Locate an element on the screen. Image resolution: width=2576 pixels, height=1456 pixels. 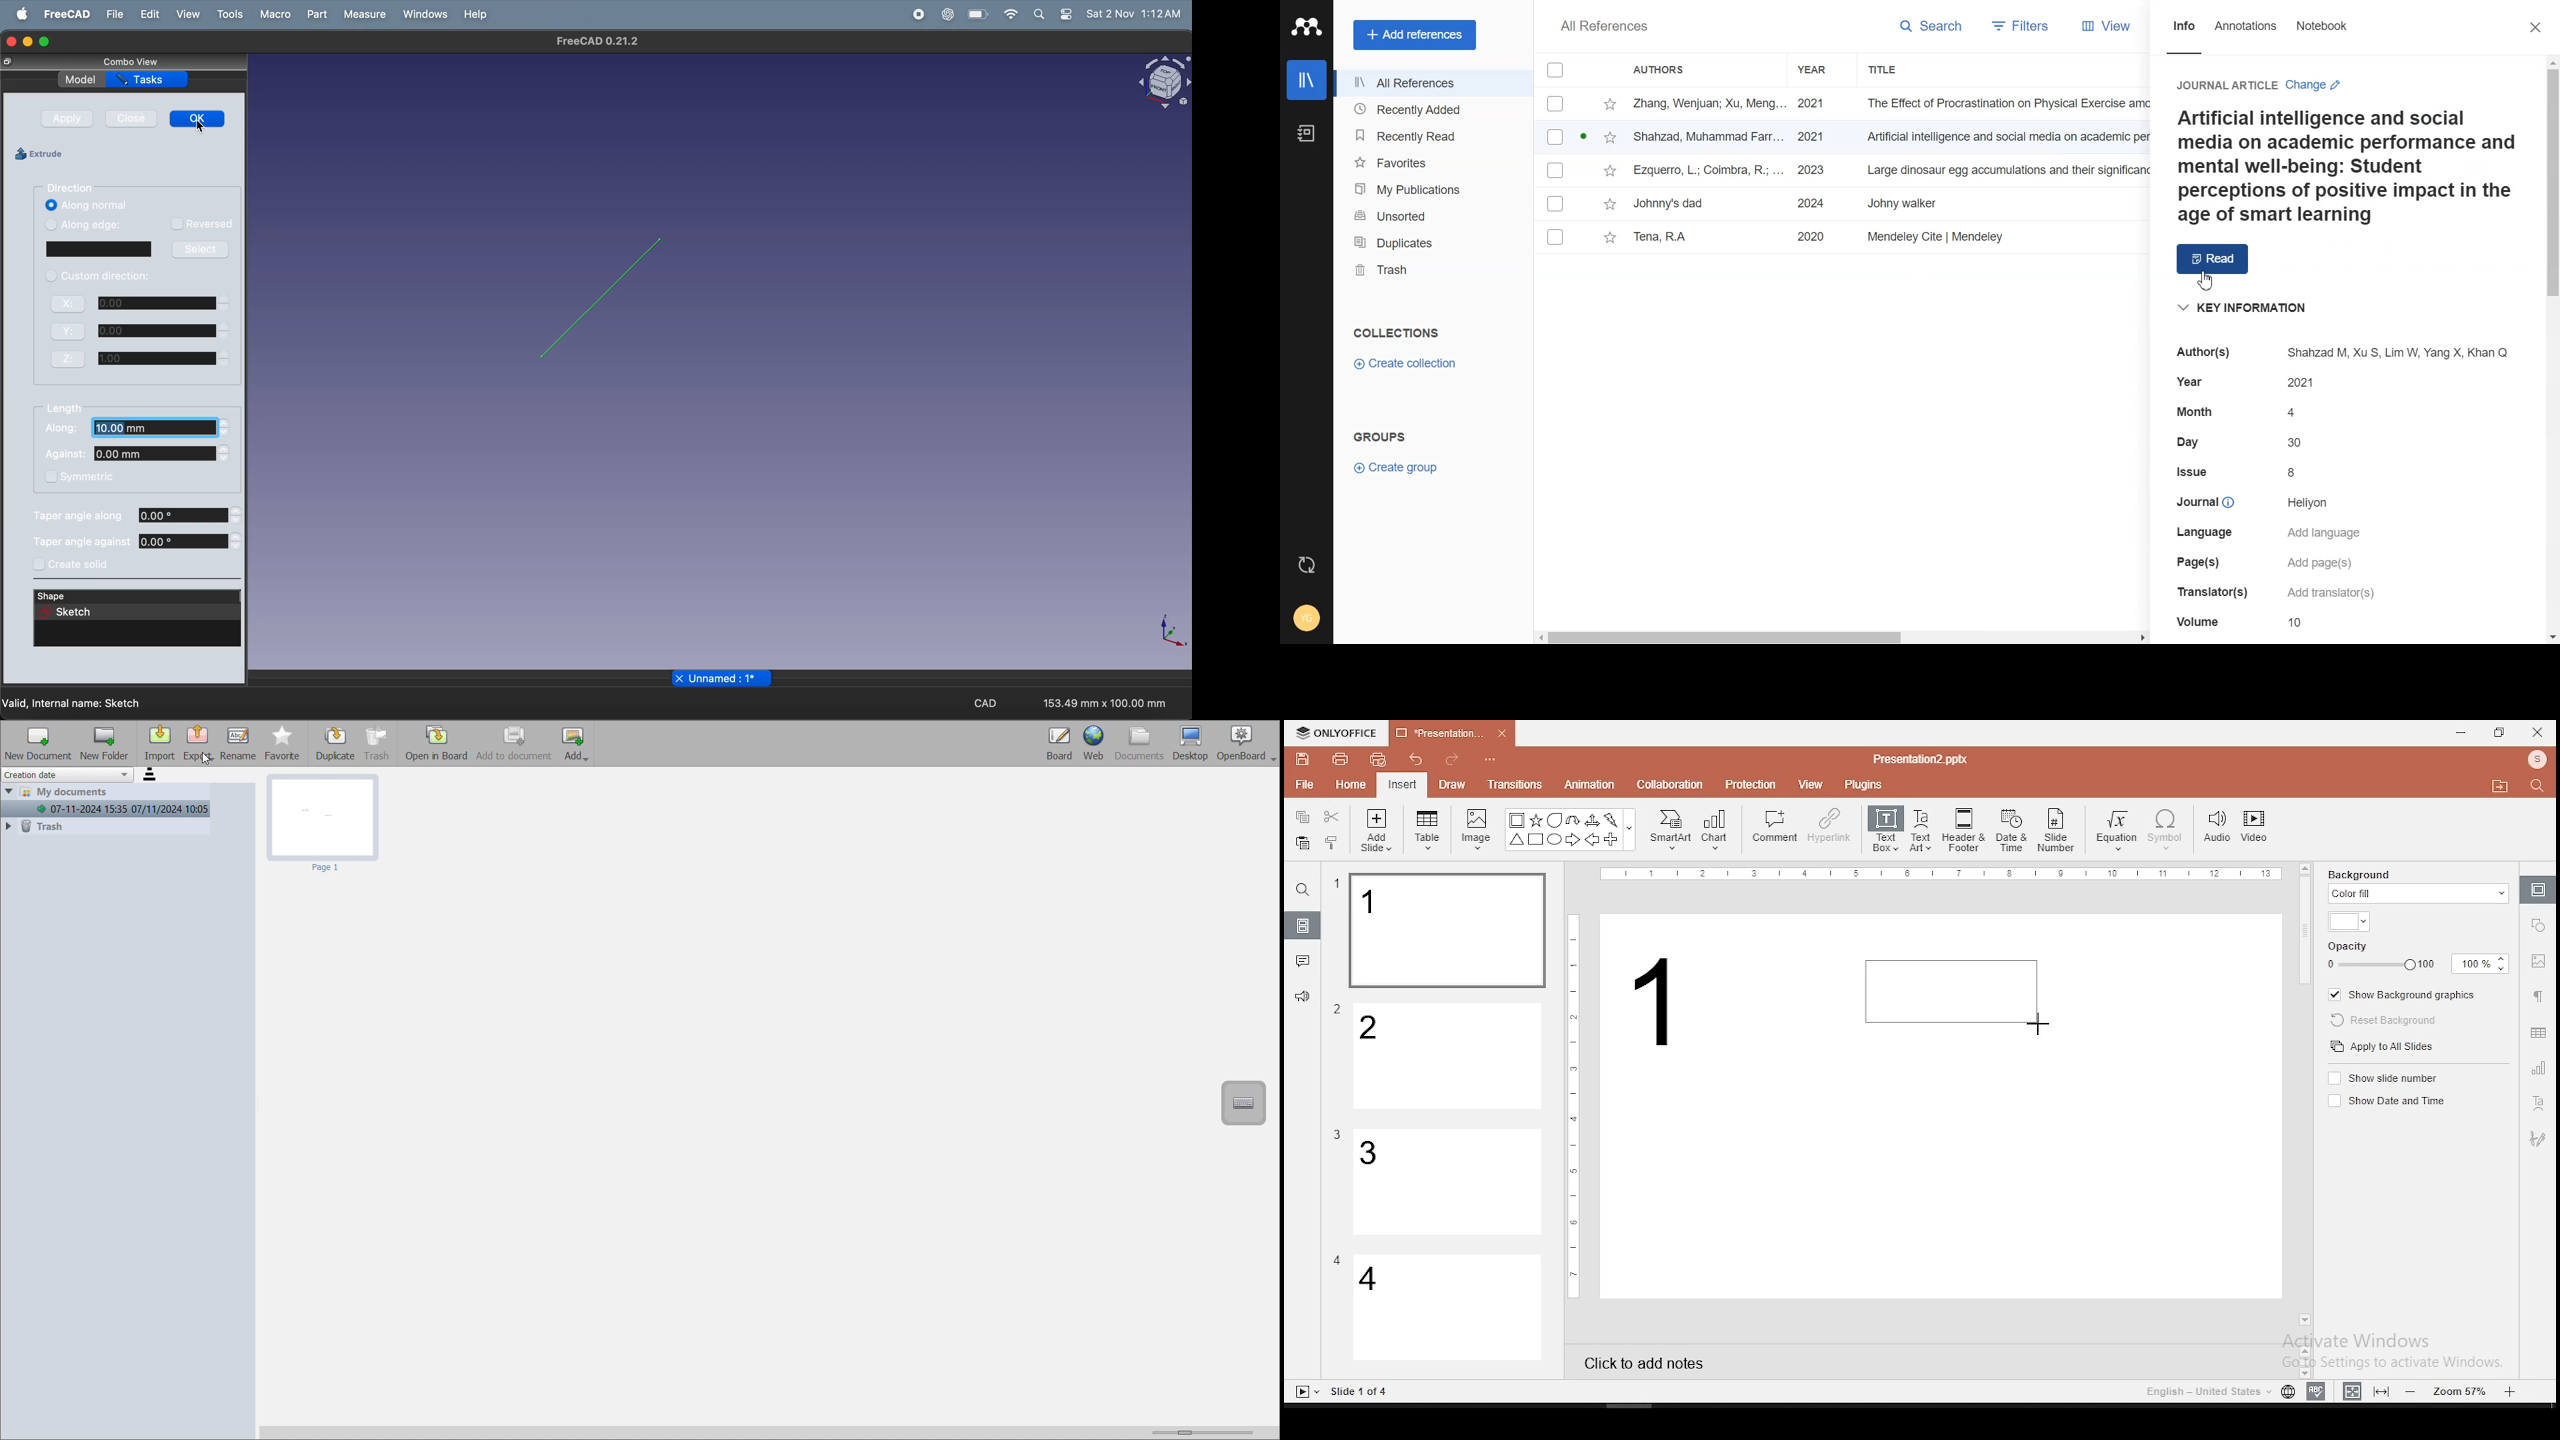
along normal is located at coordinates (90, 207).